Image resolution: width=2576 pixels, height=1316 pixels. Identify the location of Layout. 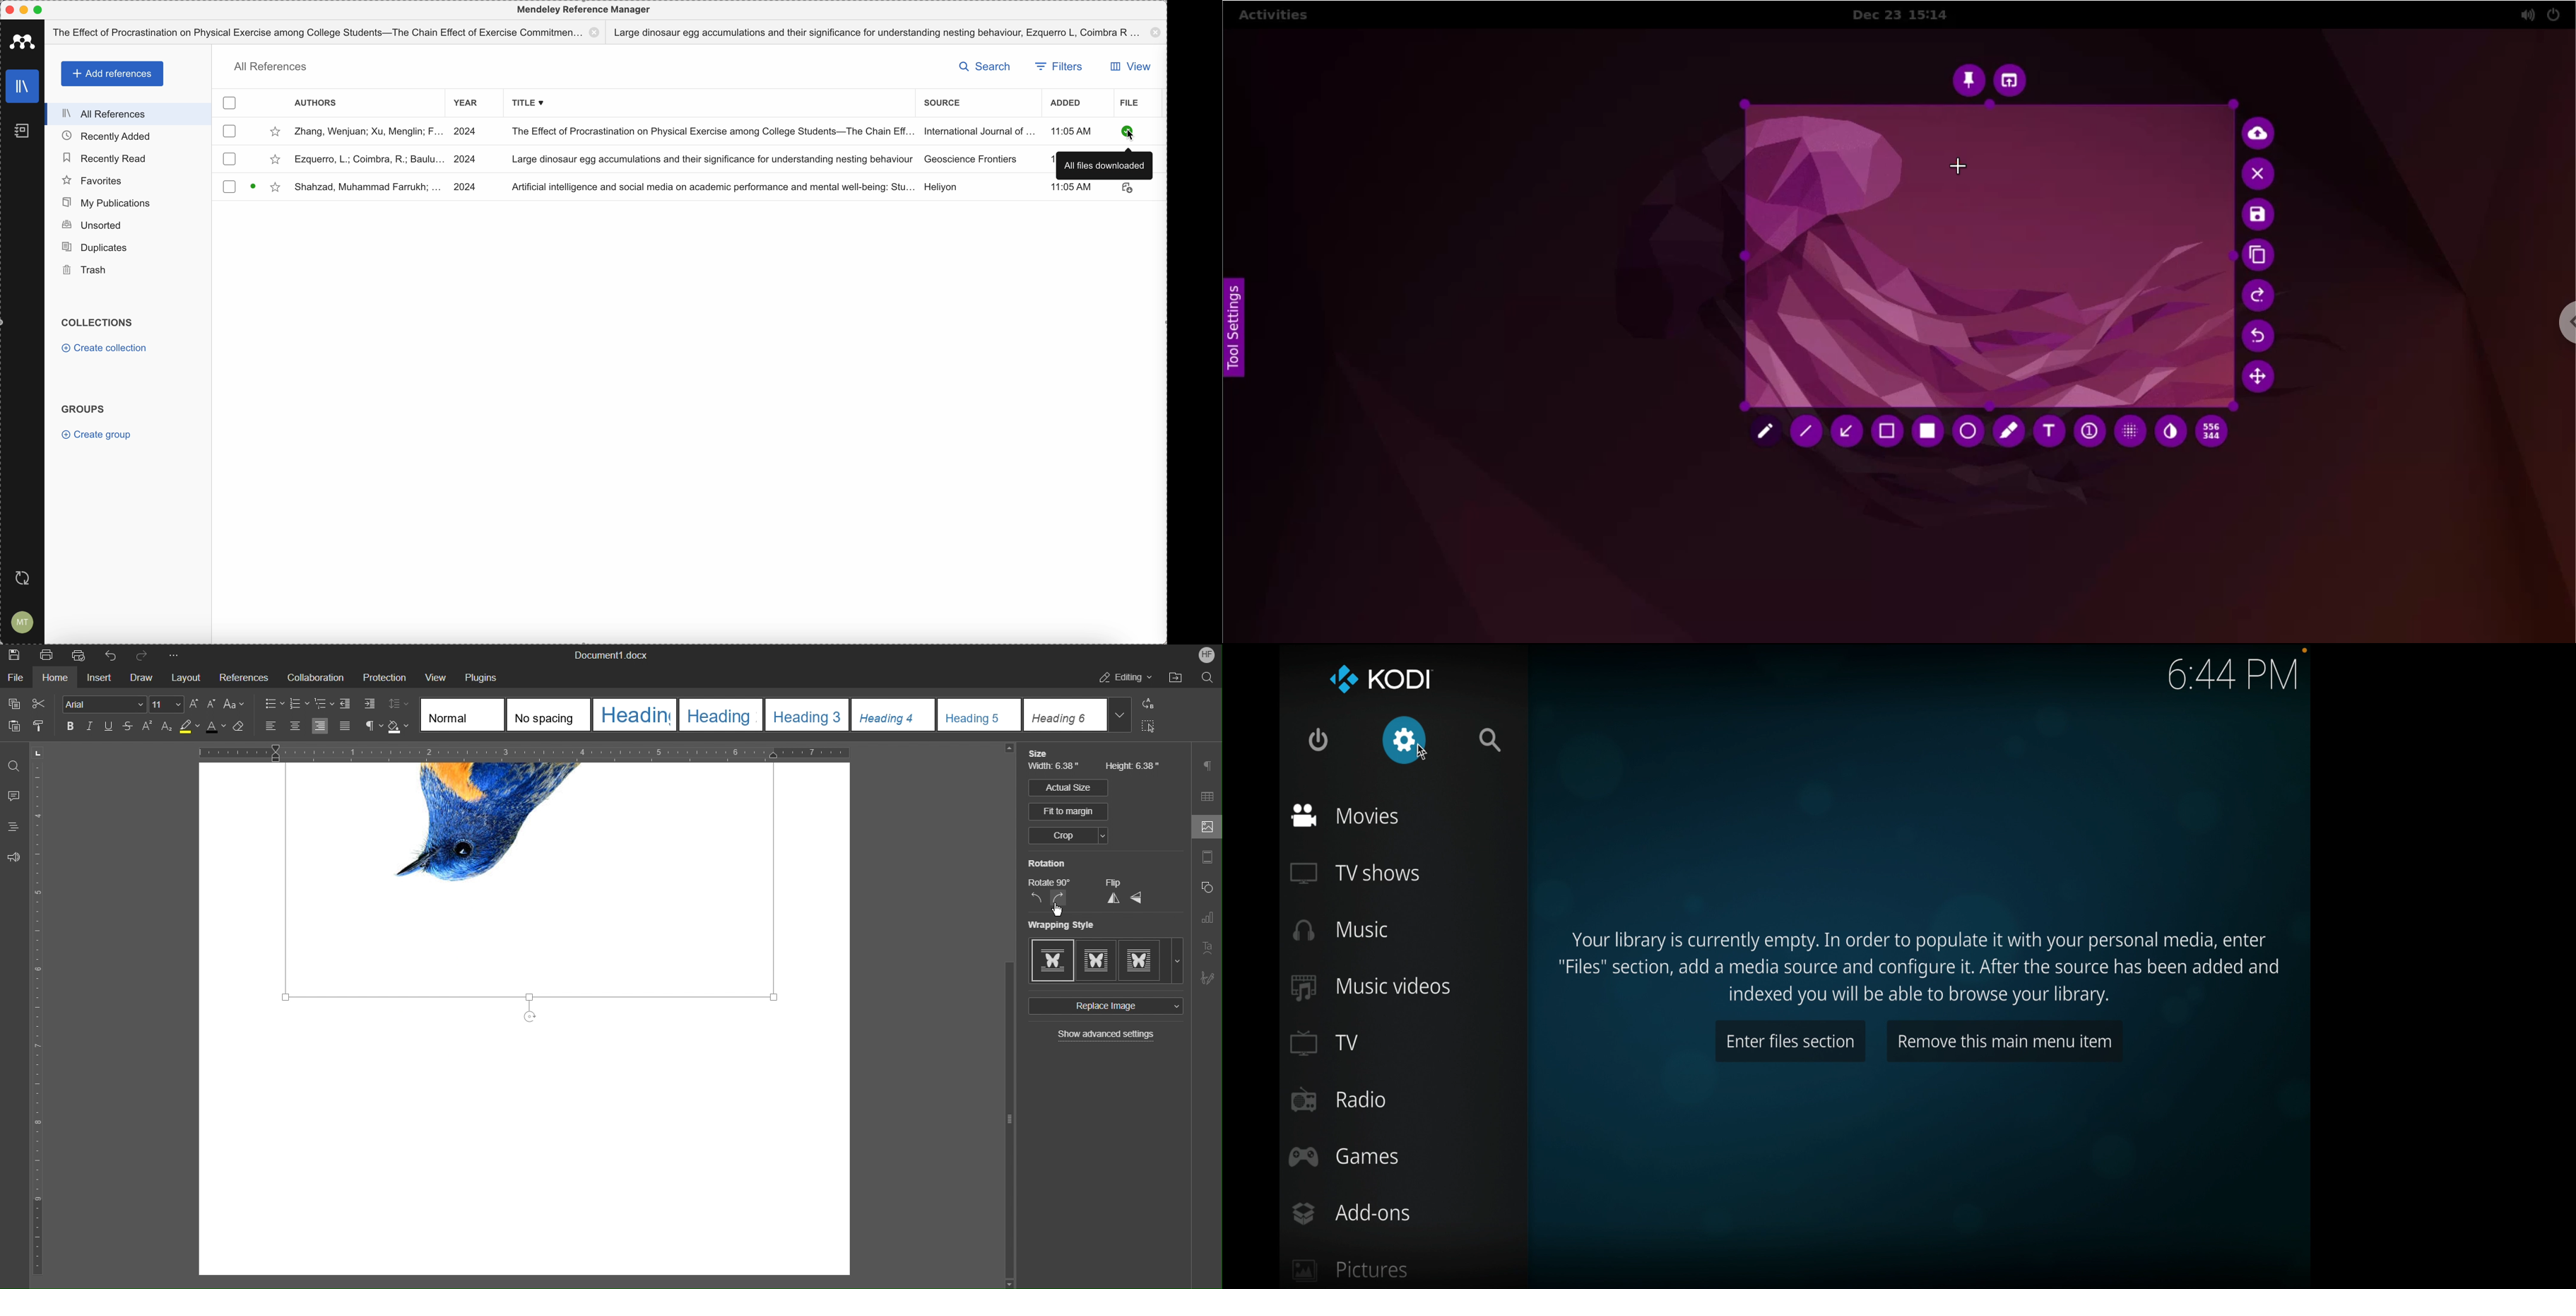
(184, 676).